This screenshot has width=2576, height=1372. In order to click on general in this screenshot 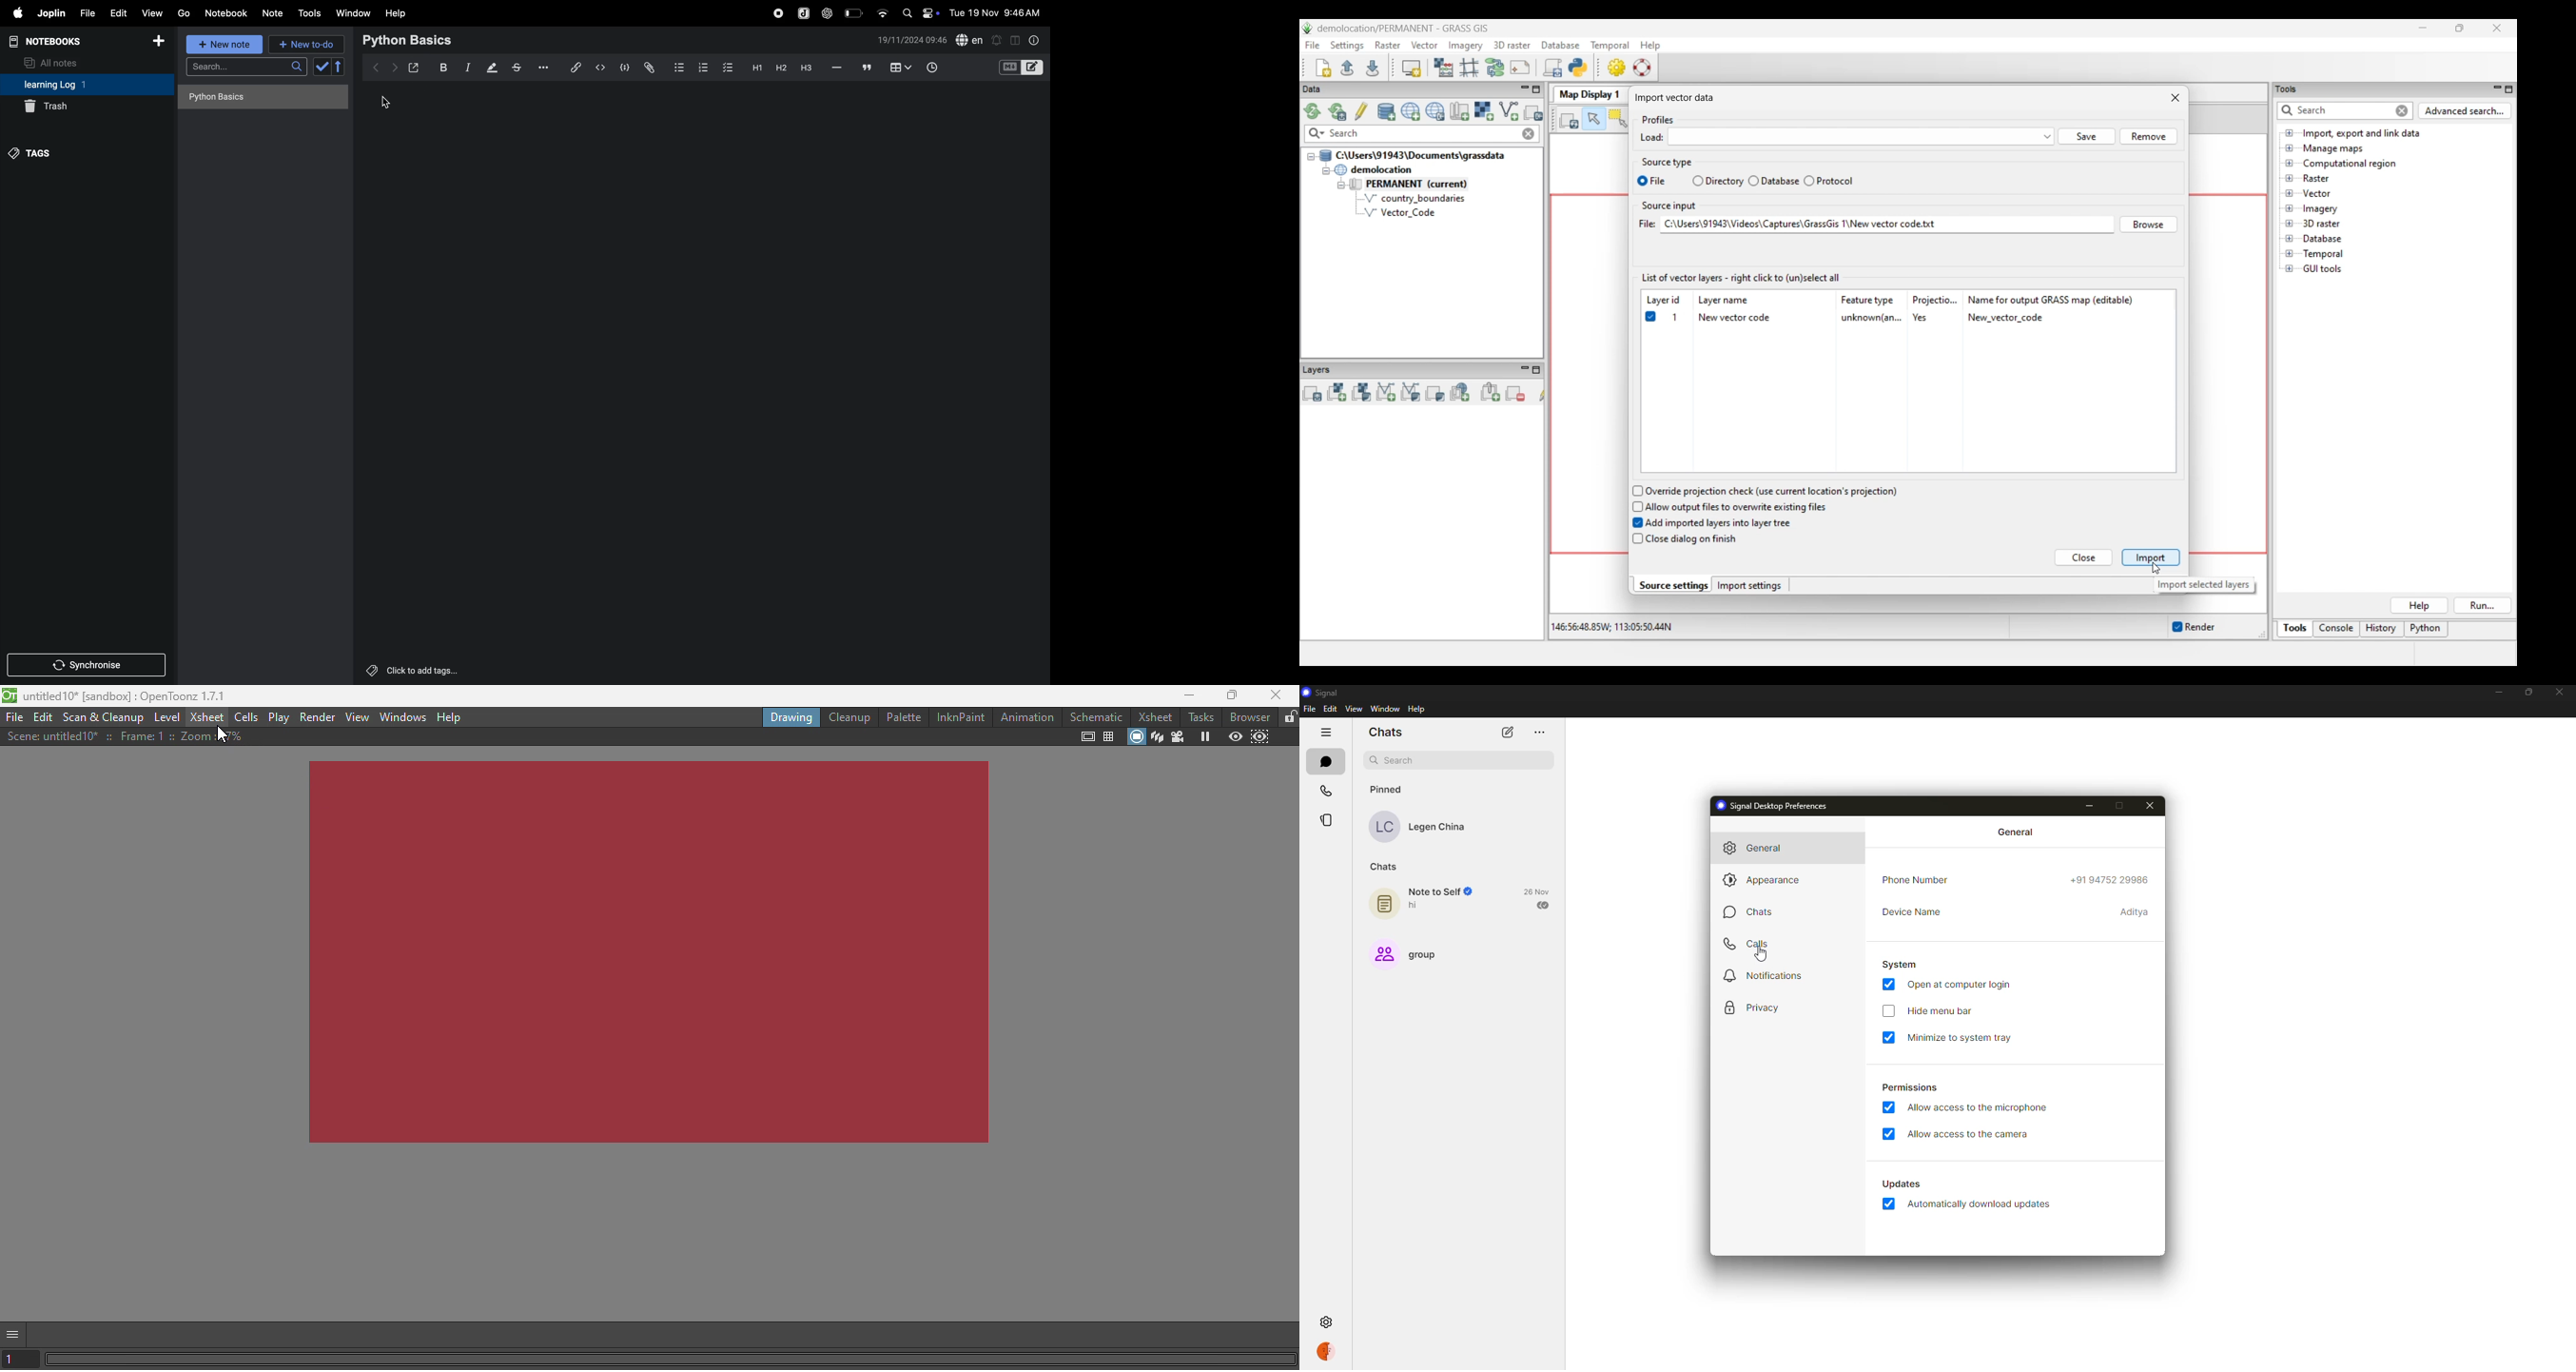, I will do `click(1761, 849)`.